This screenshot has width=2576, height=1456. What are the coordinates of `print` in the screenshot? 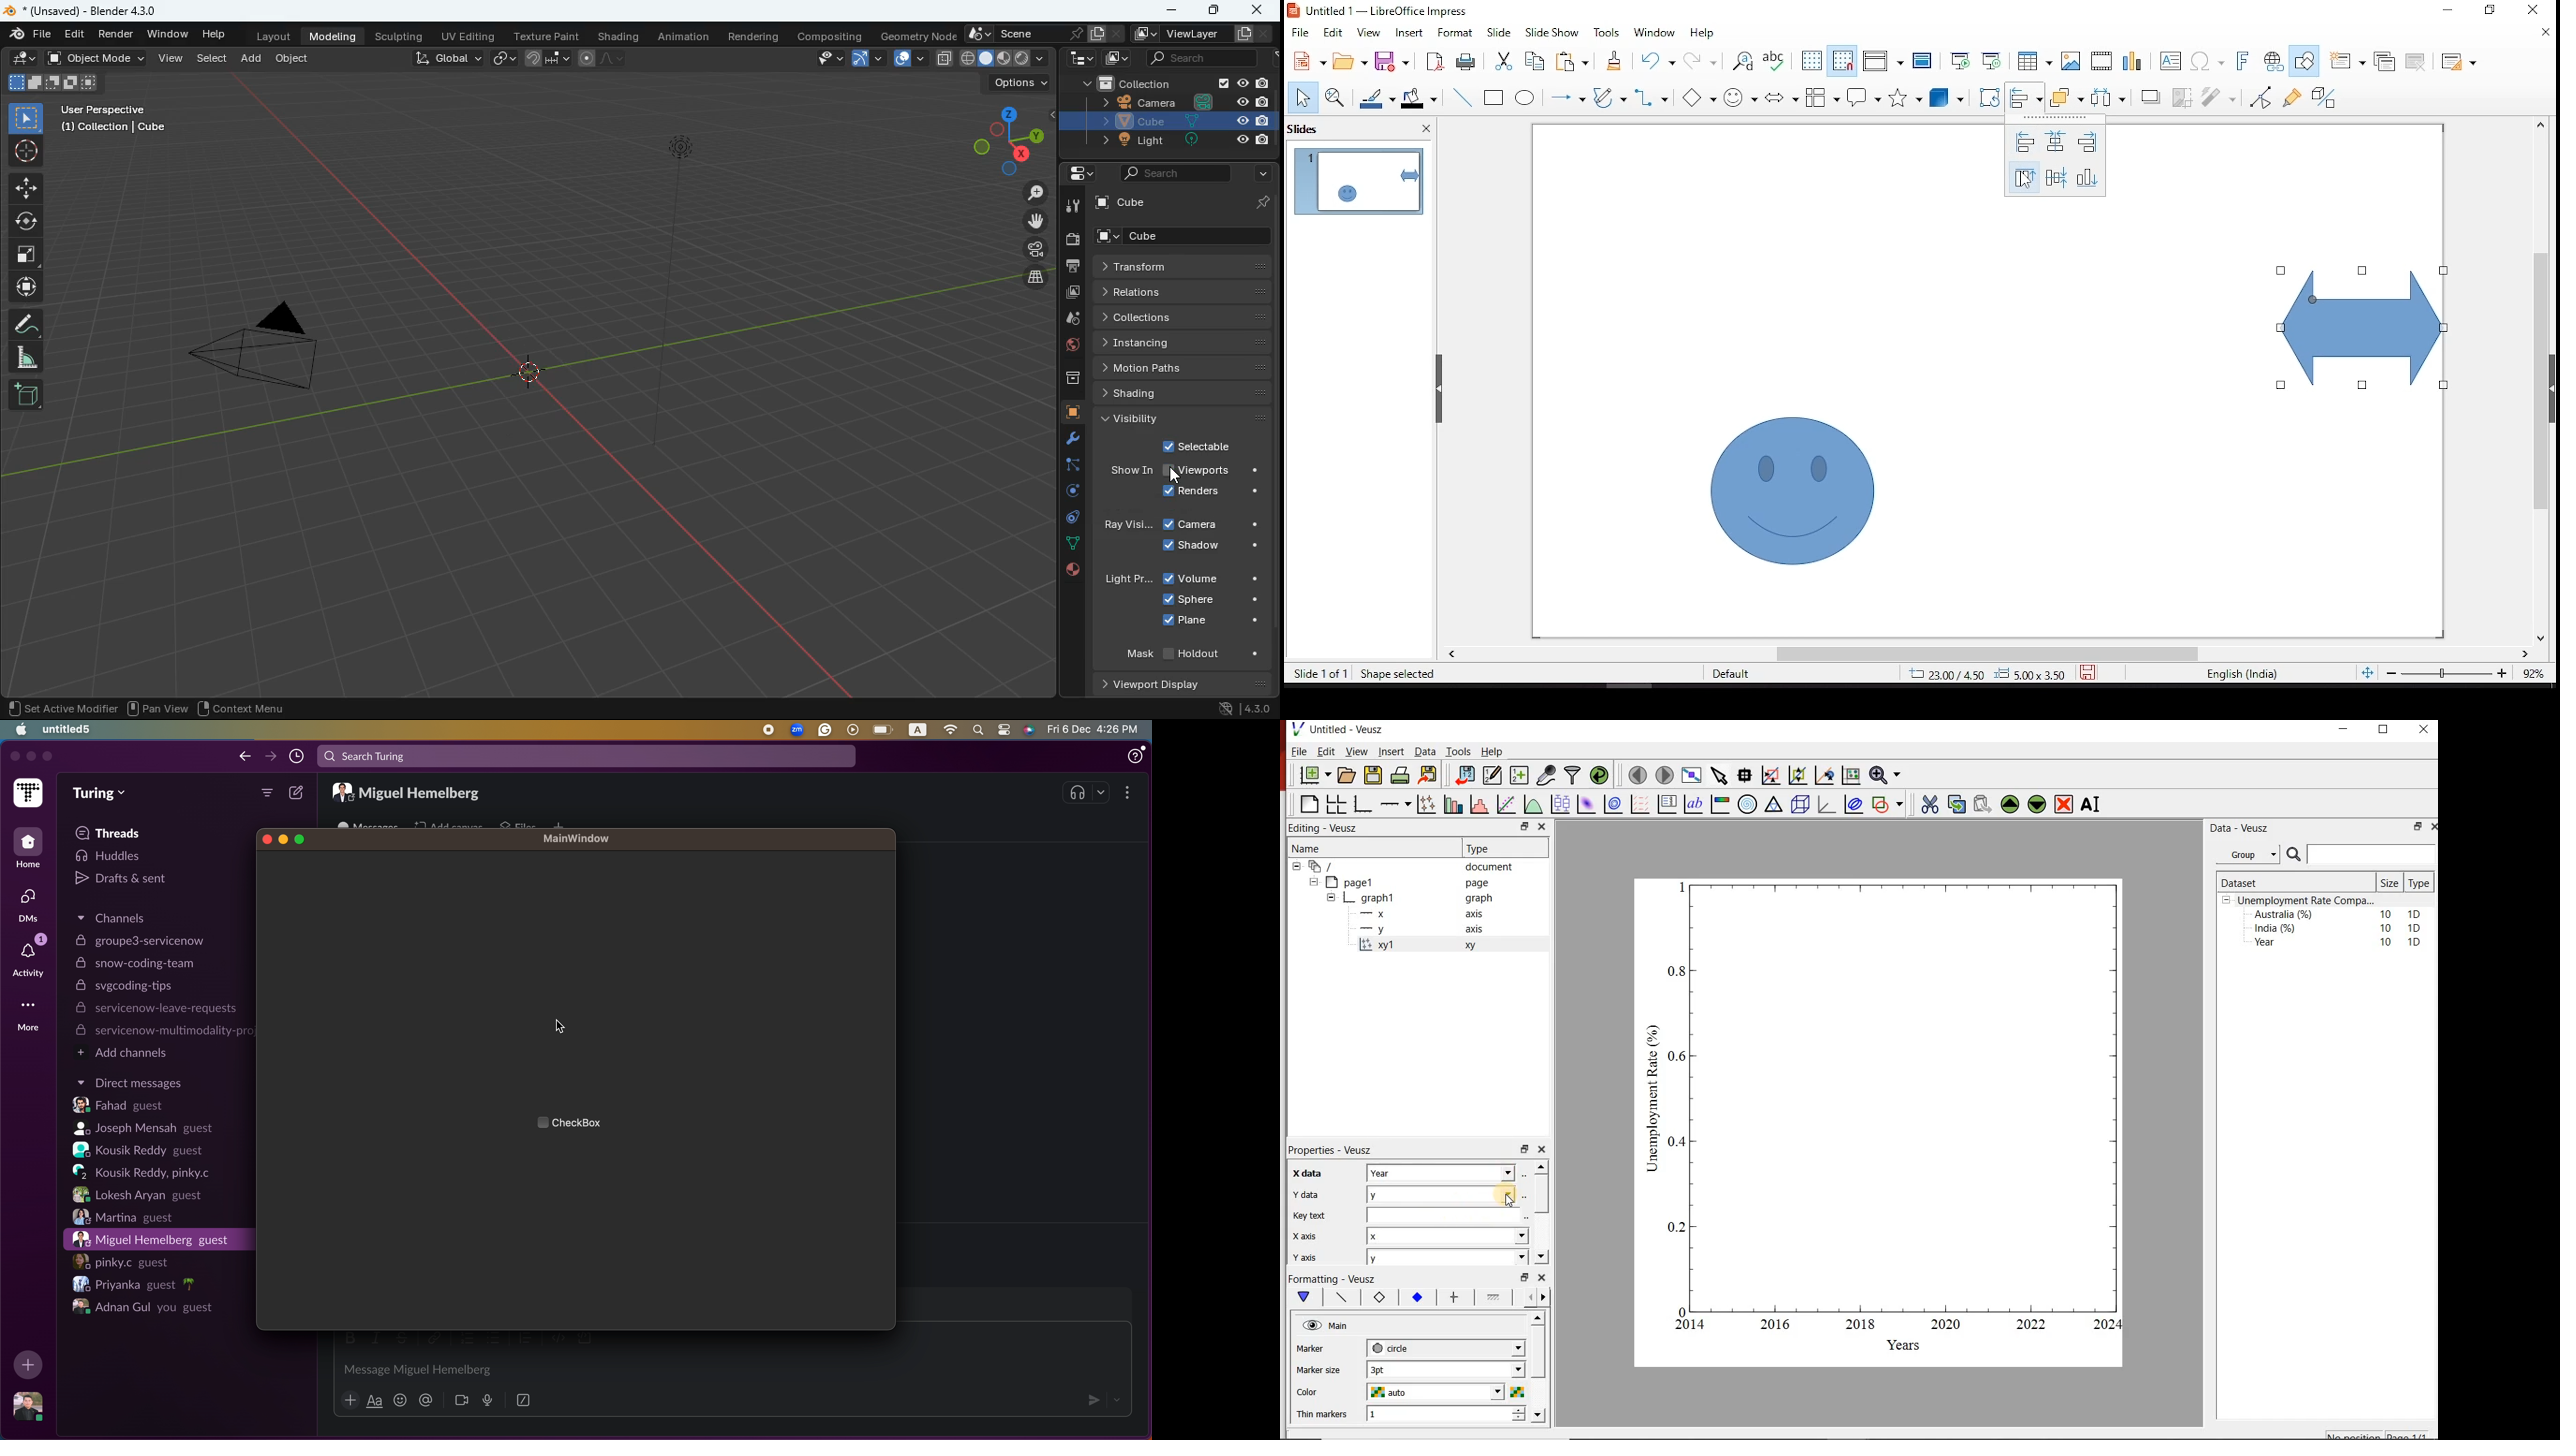 It's located at (1465, 62).